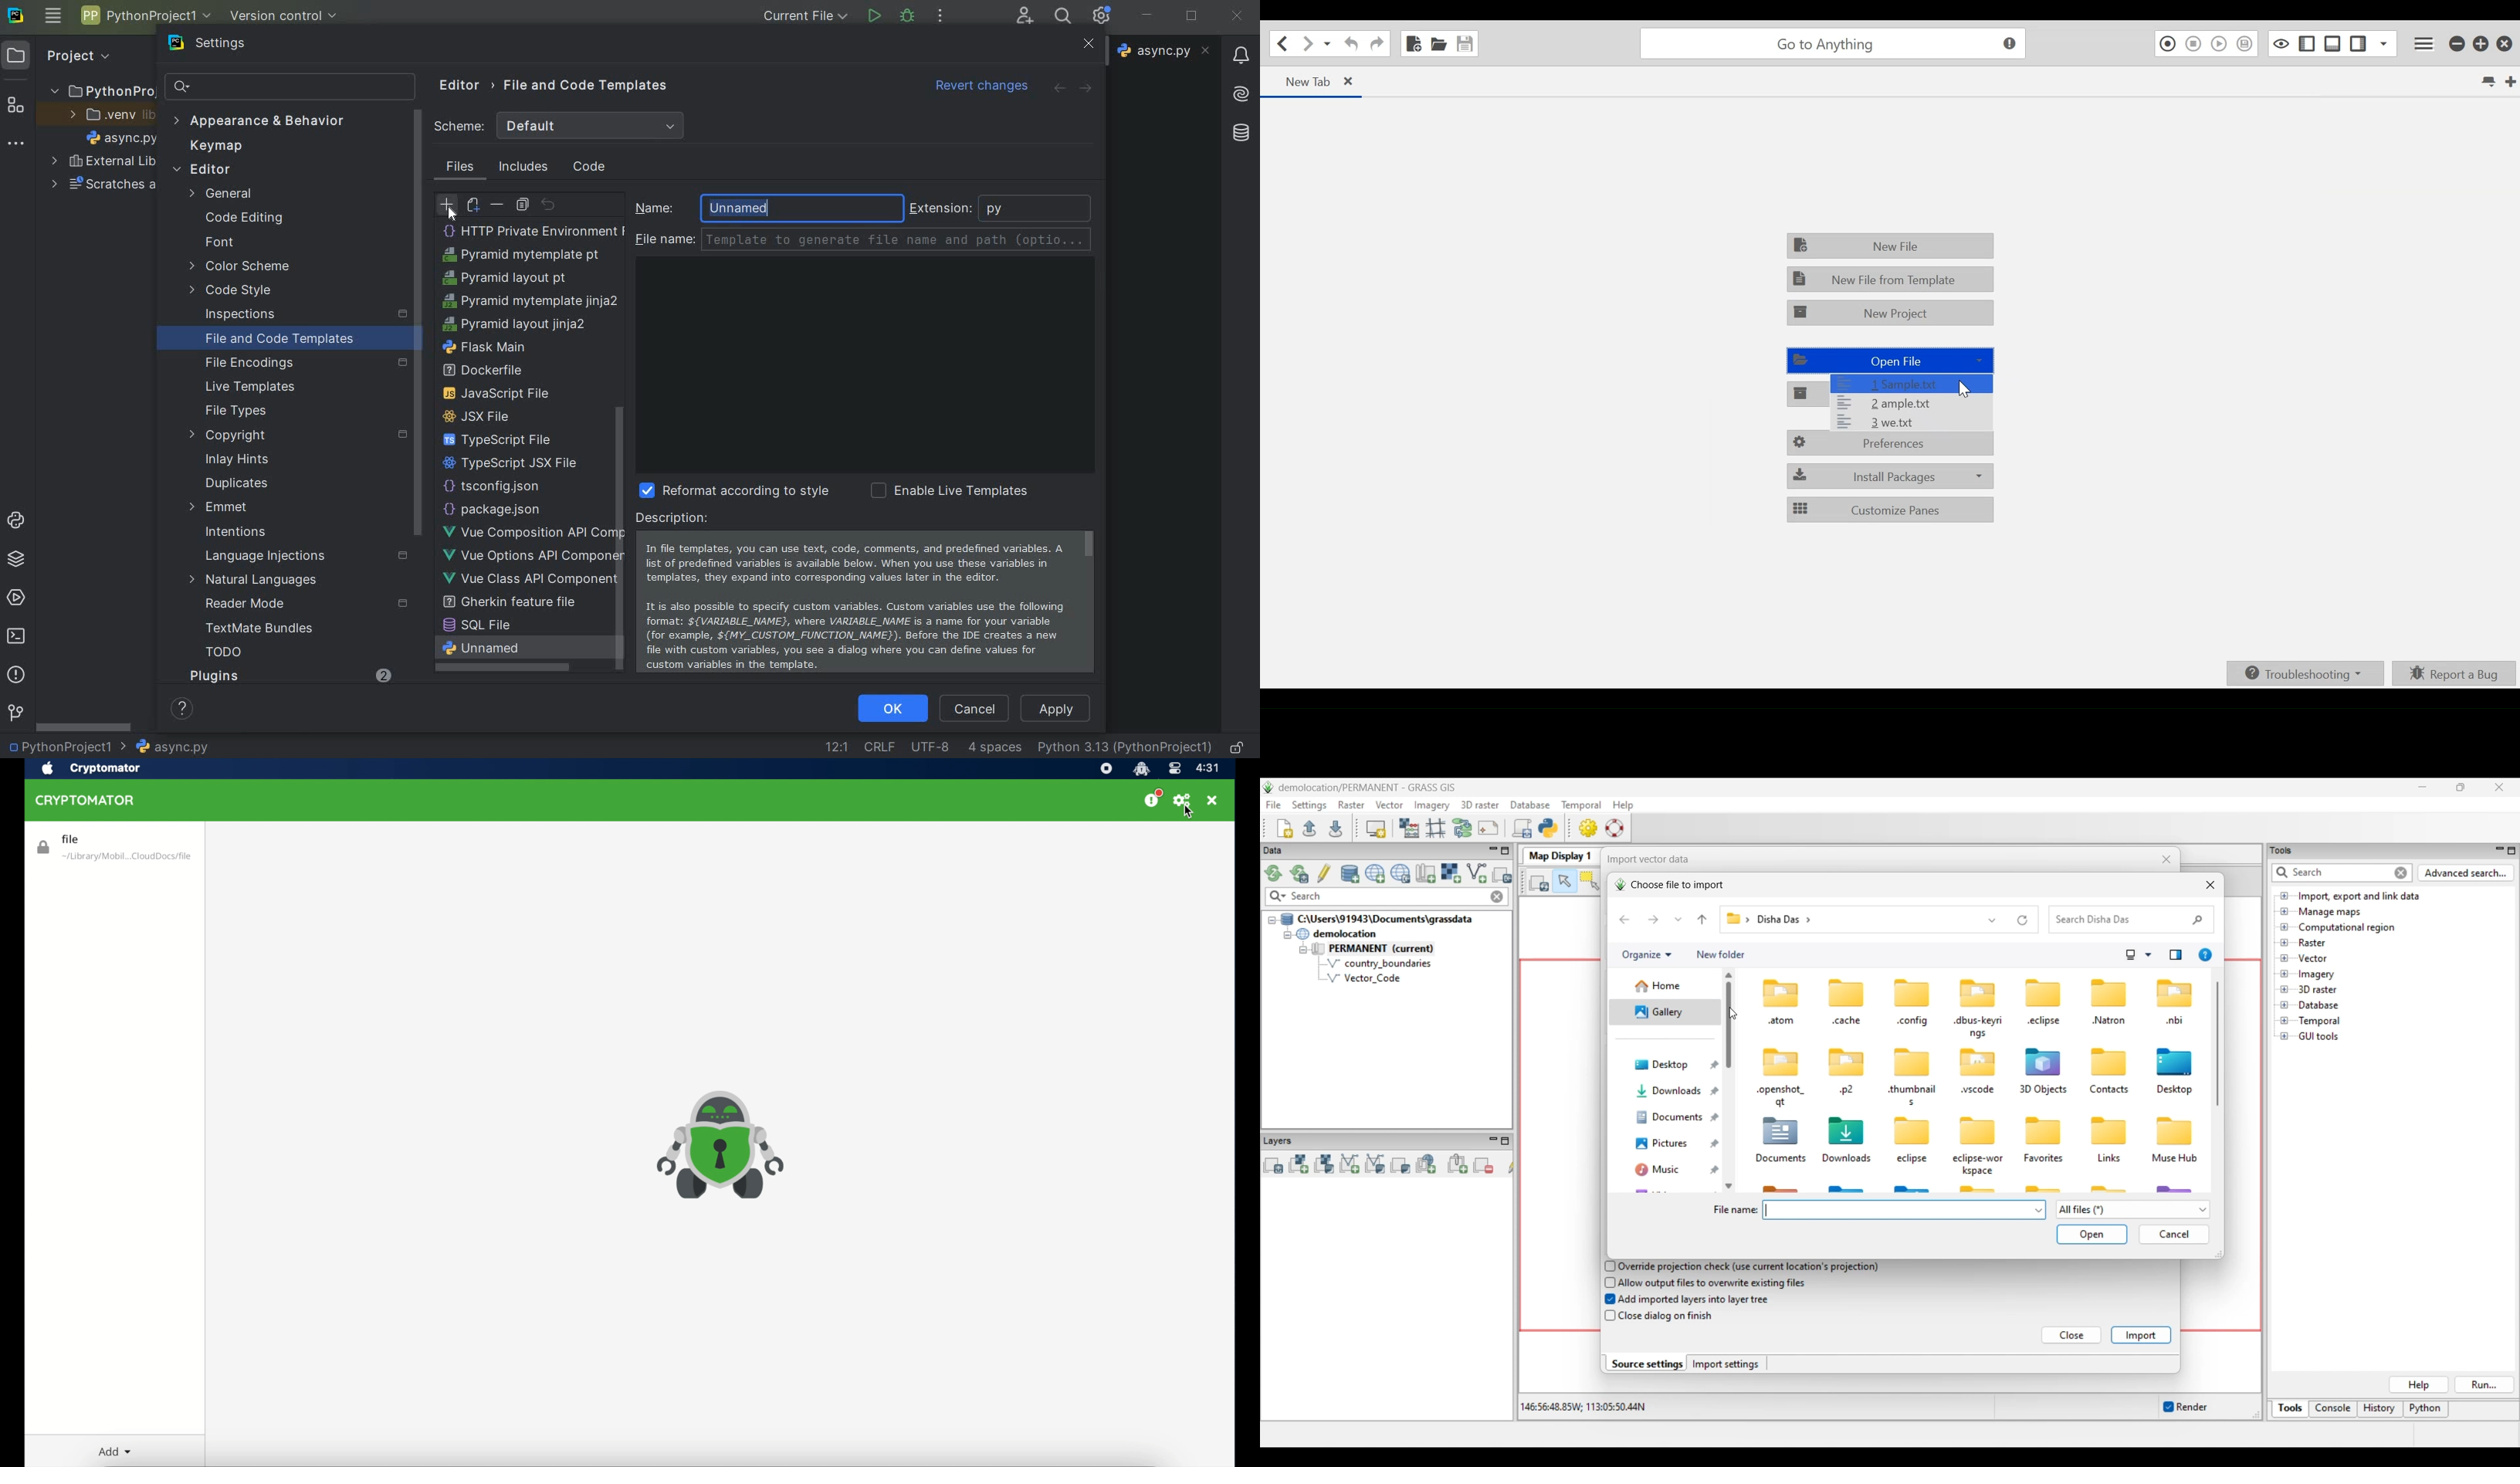 This screenshot has height=1484, width=2520. I want to click on line separator, so click(881, 746).